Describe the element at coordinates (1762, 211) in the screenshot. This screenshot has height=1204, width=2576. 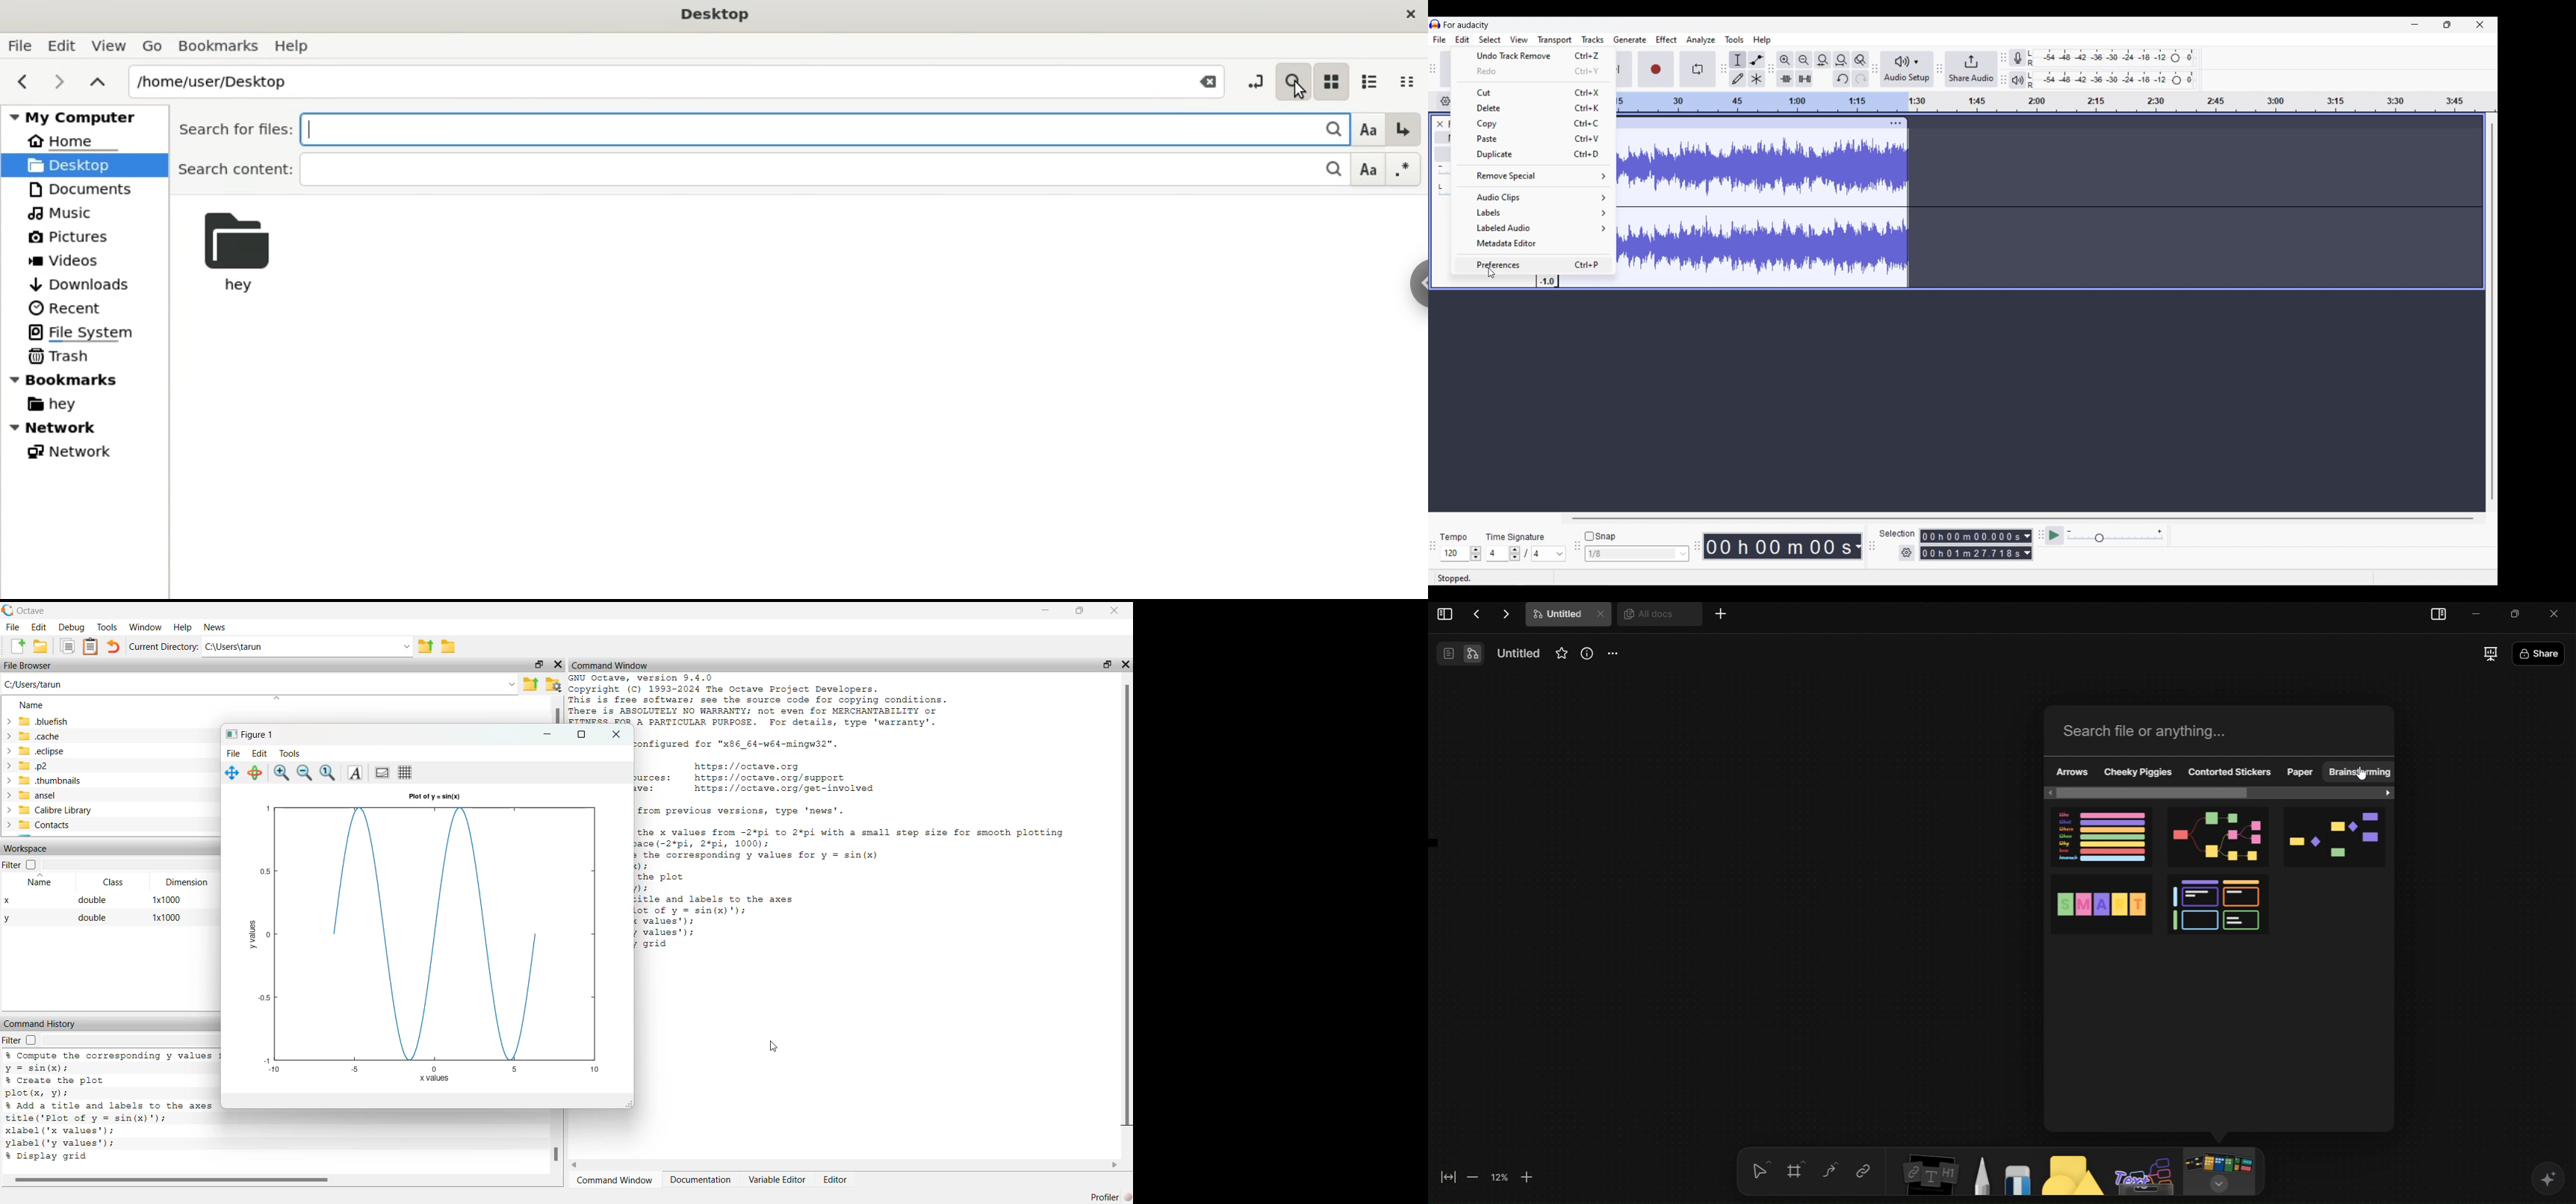
I see `track waveform` at that location.